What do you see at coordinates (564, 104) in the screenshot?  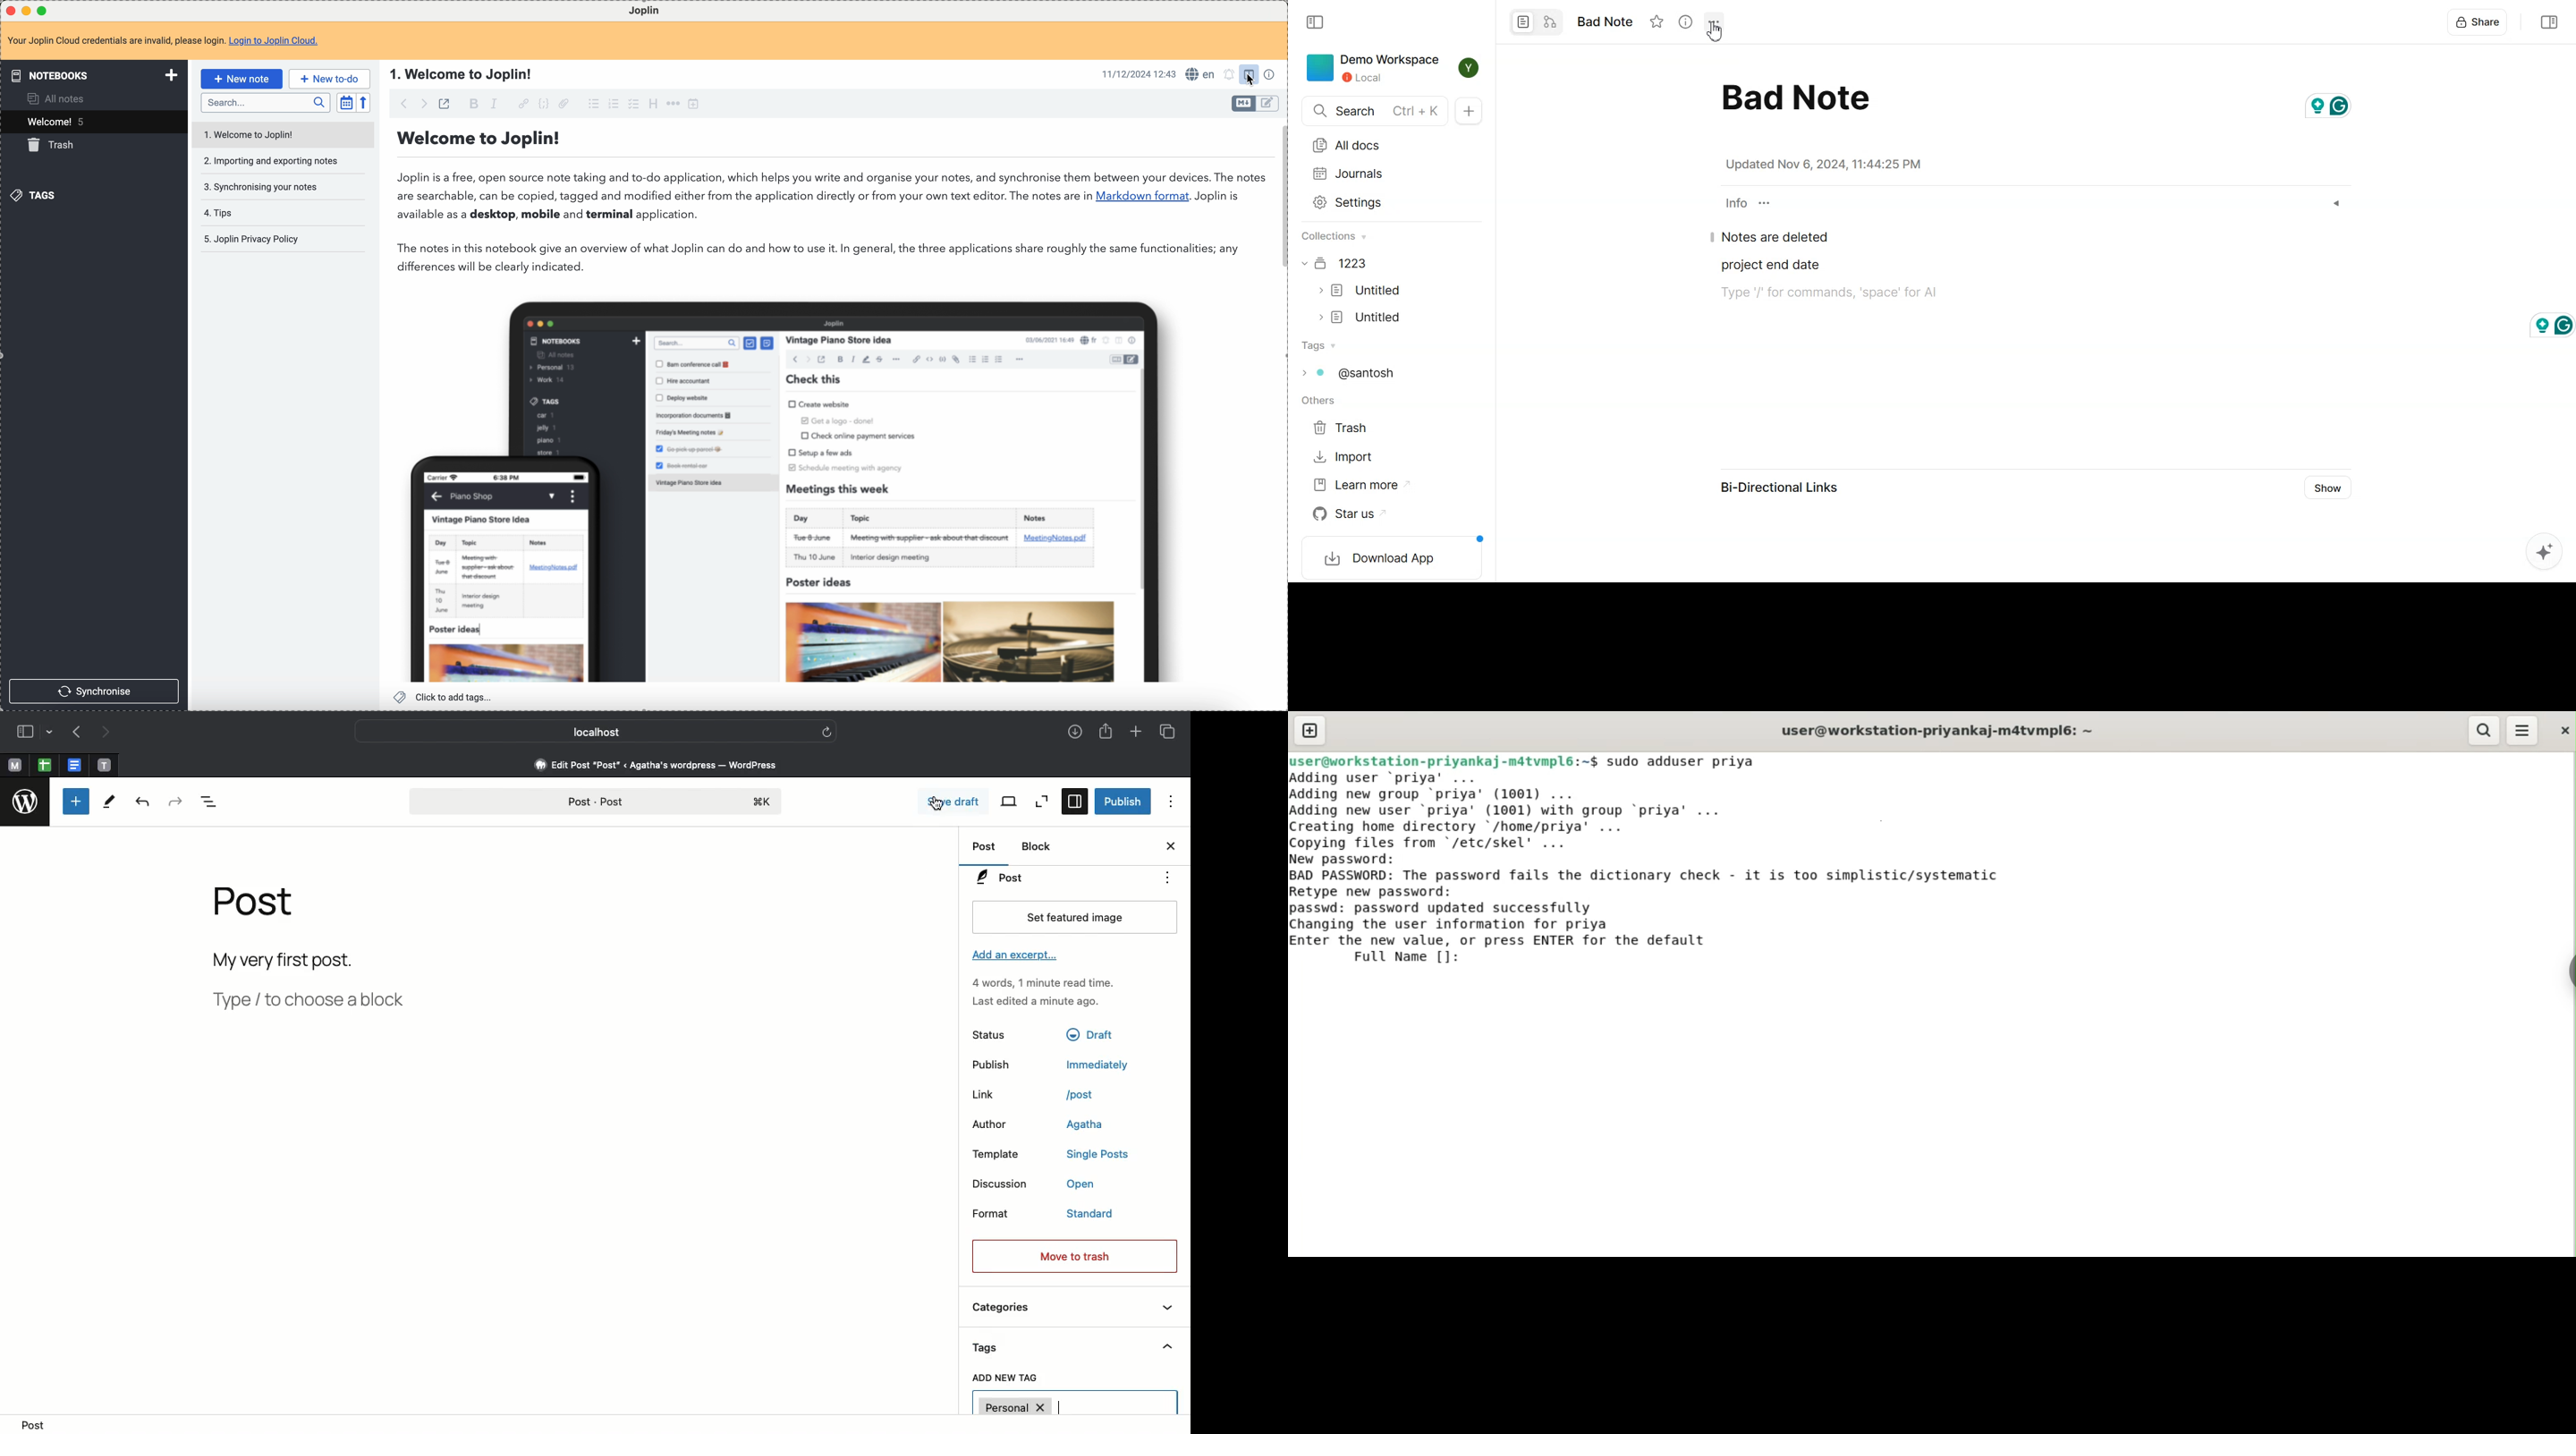 I see `attach file` at bounding box center [564, 104].